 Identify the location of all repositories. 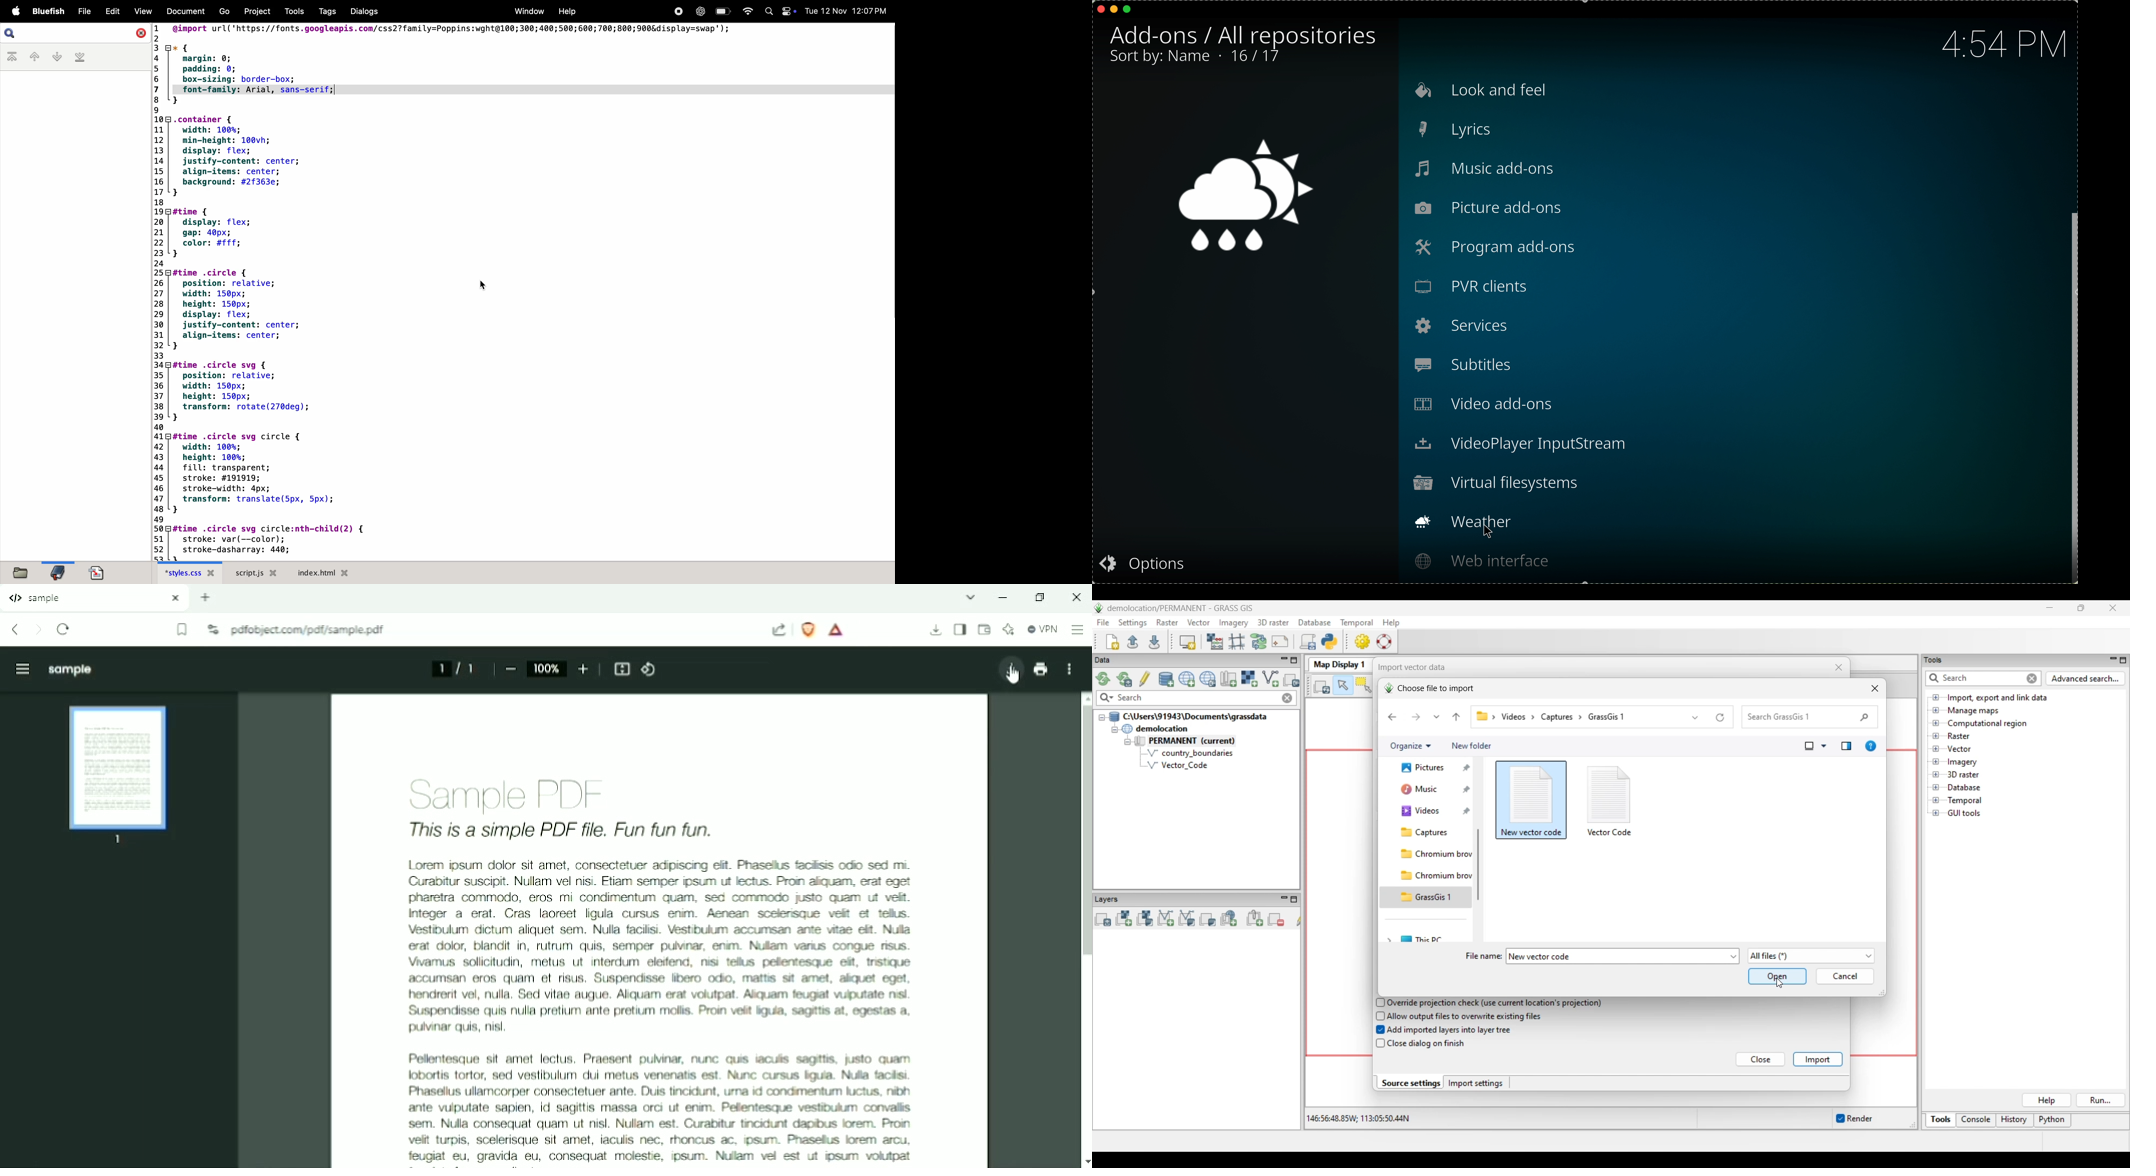
(1299, 34).